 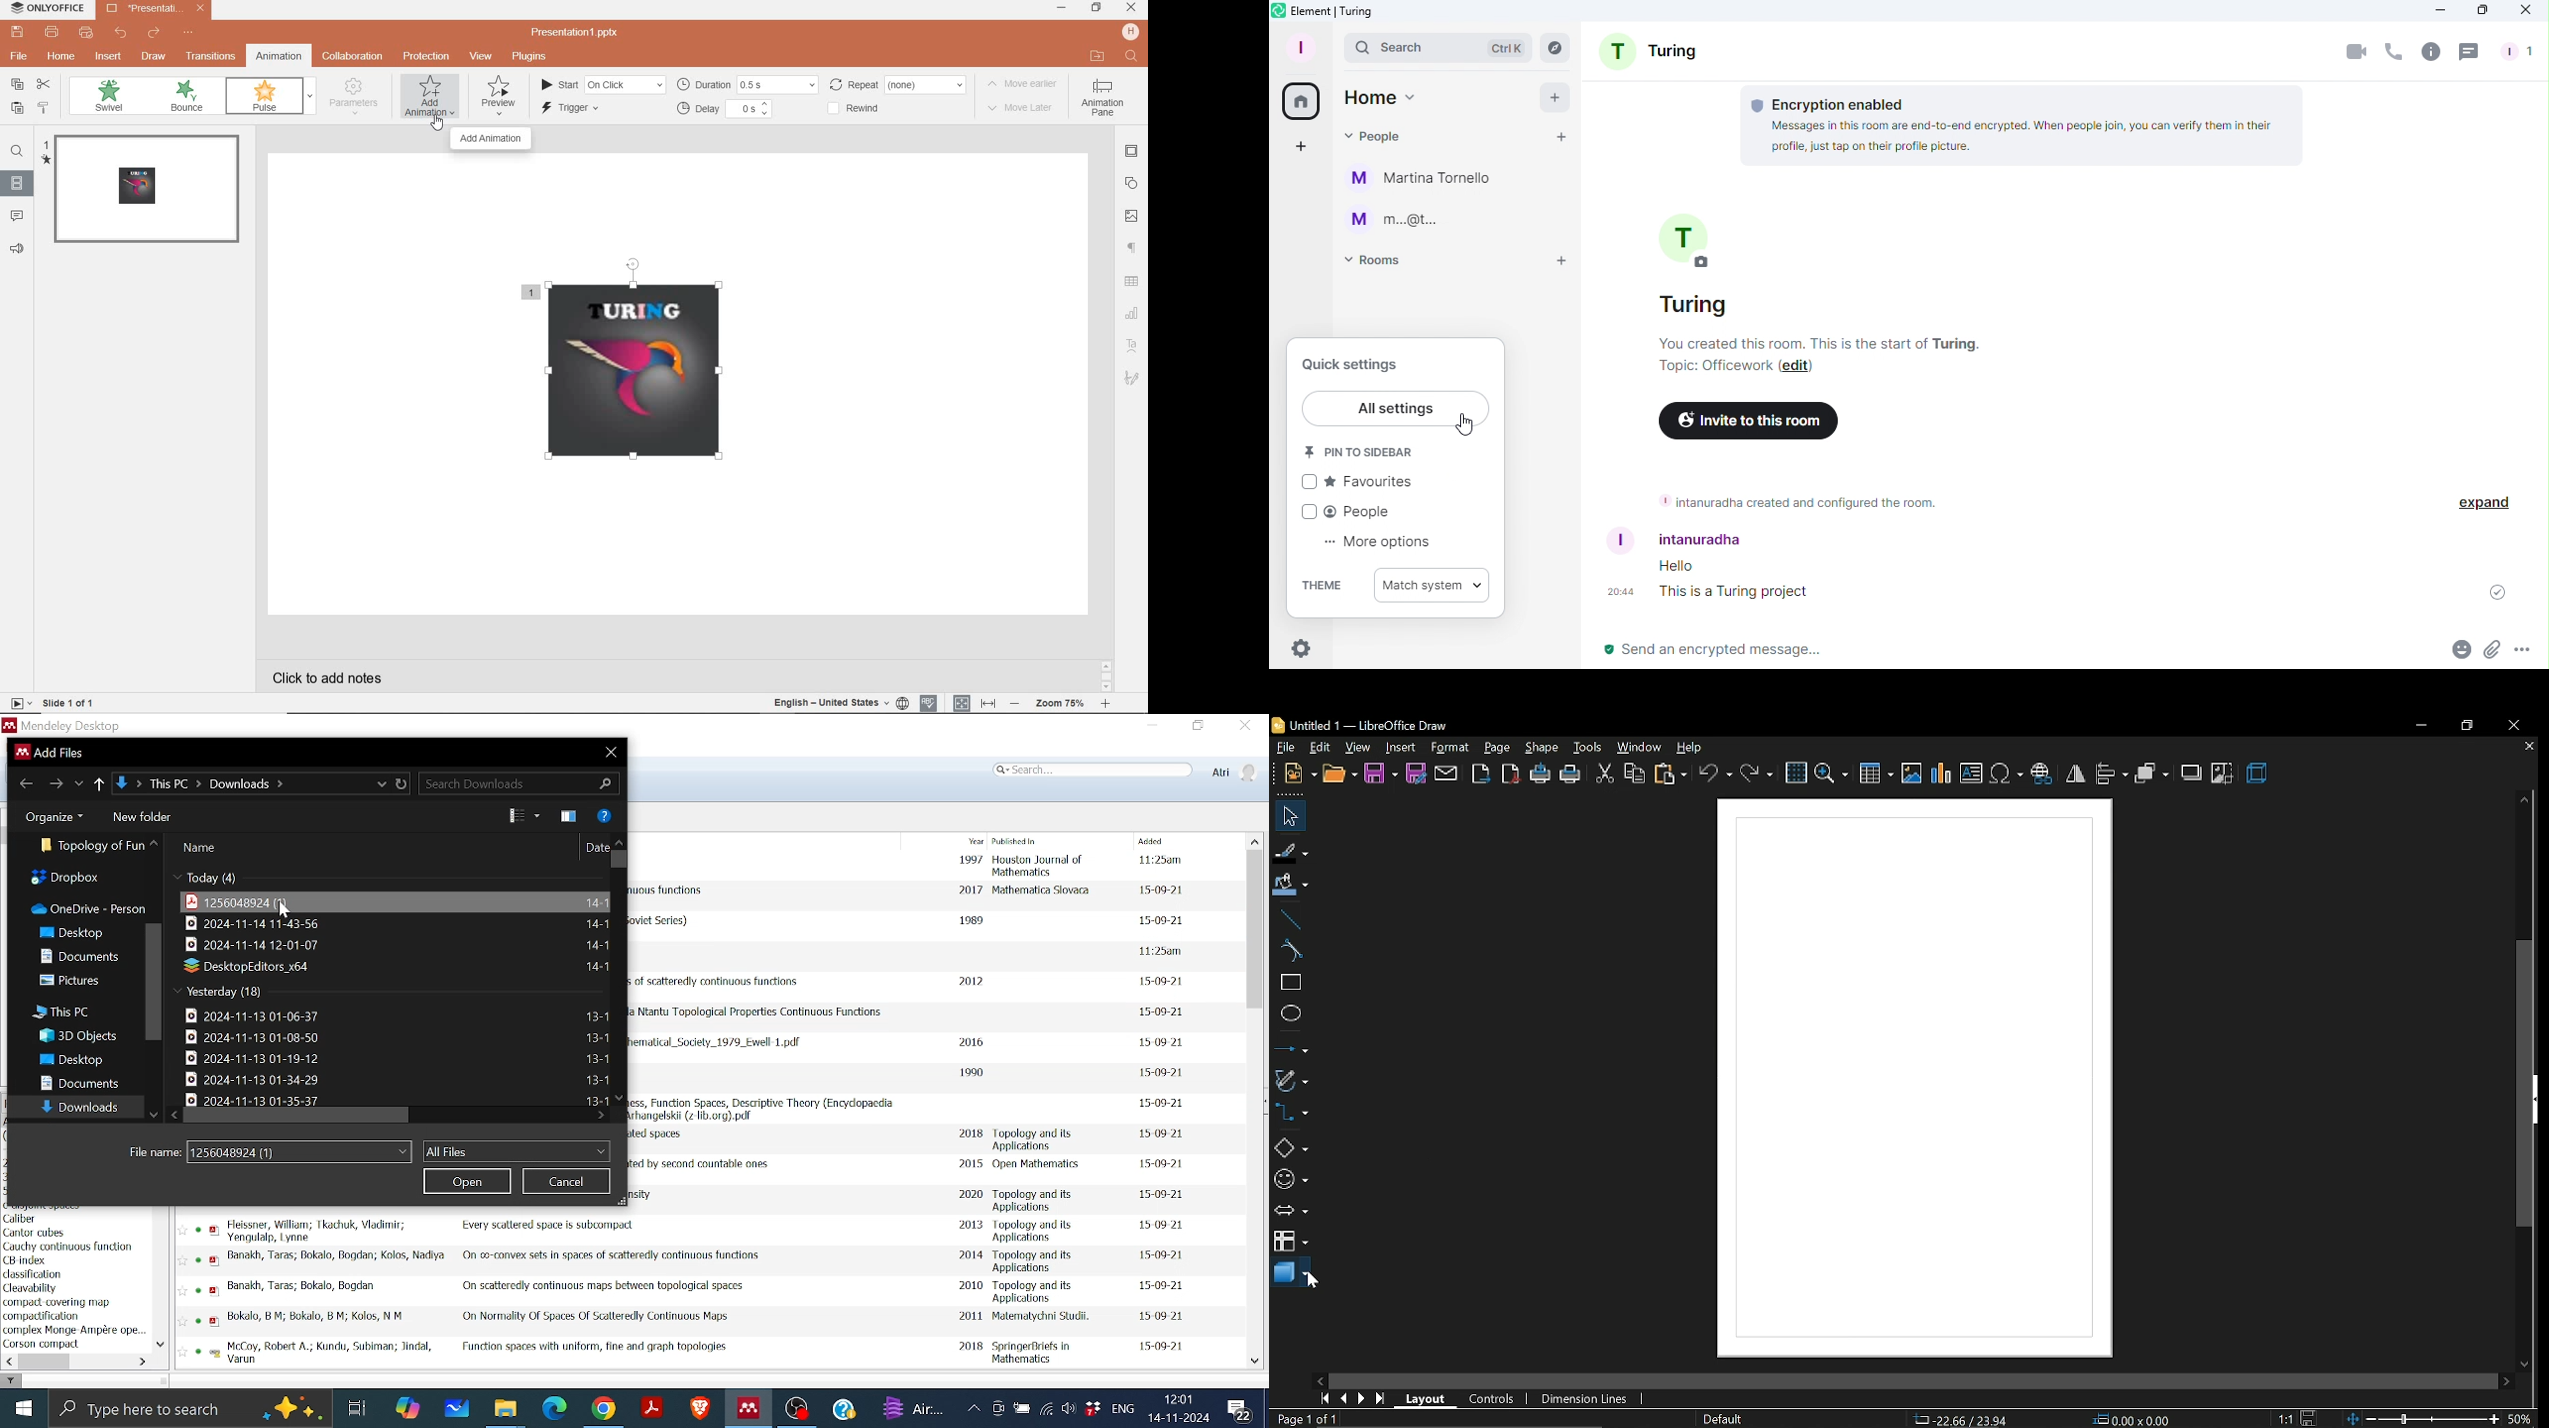 I want to click on Room information, so click(x=1796, y=501).